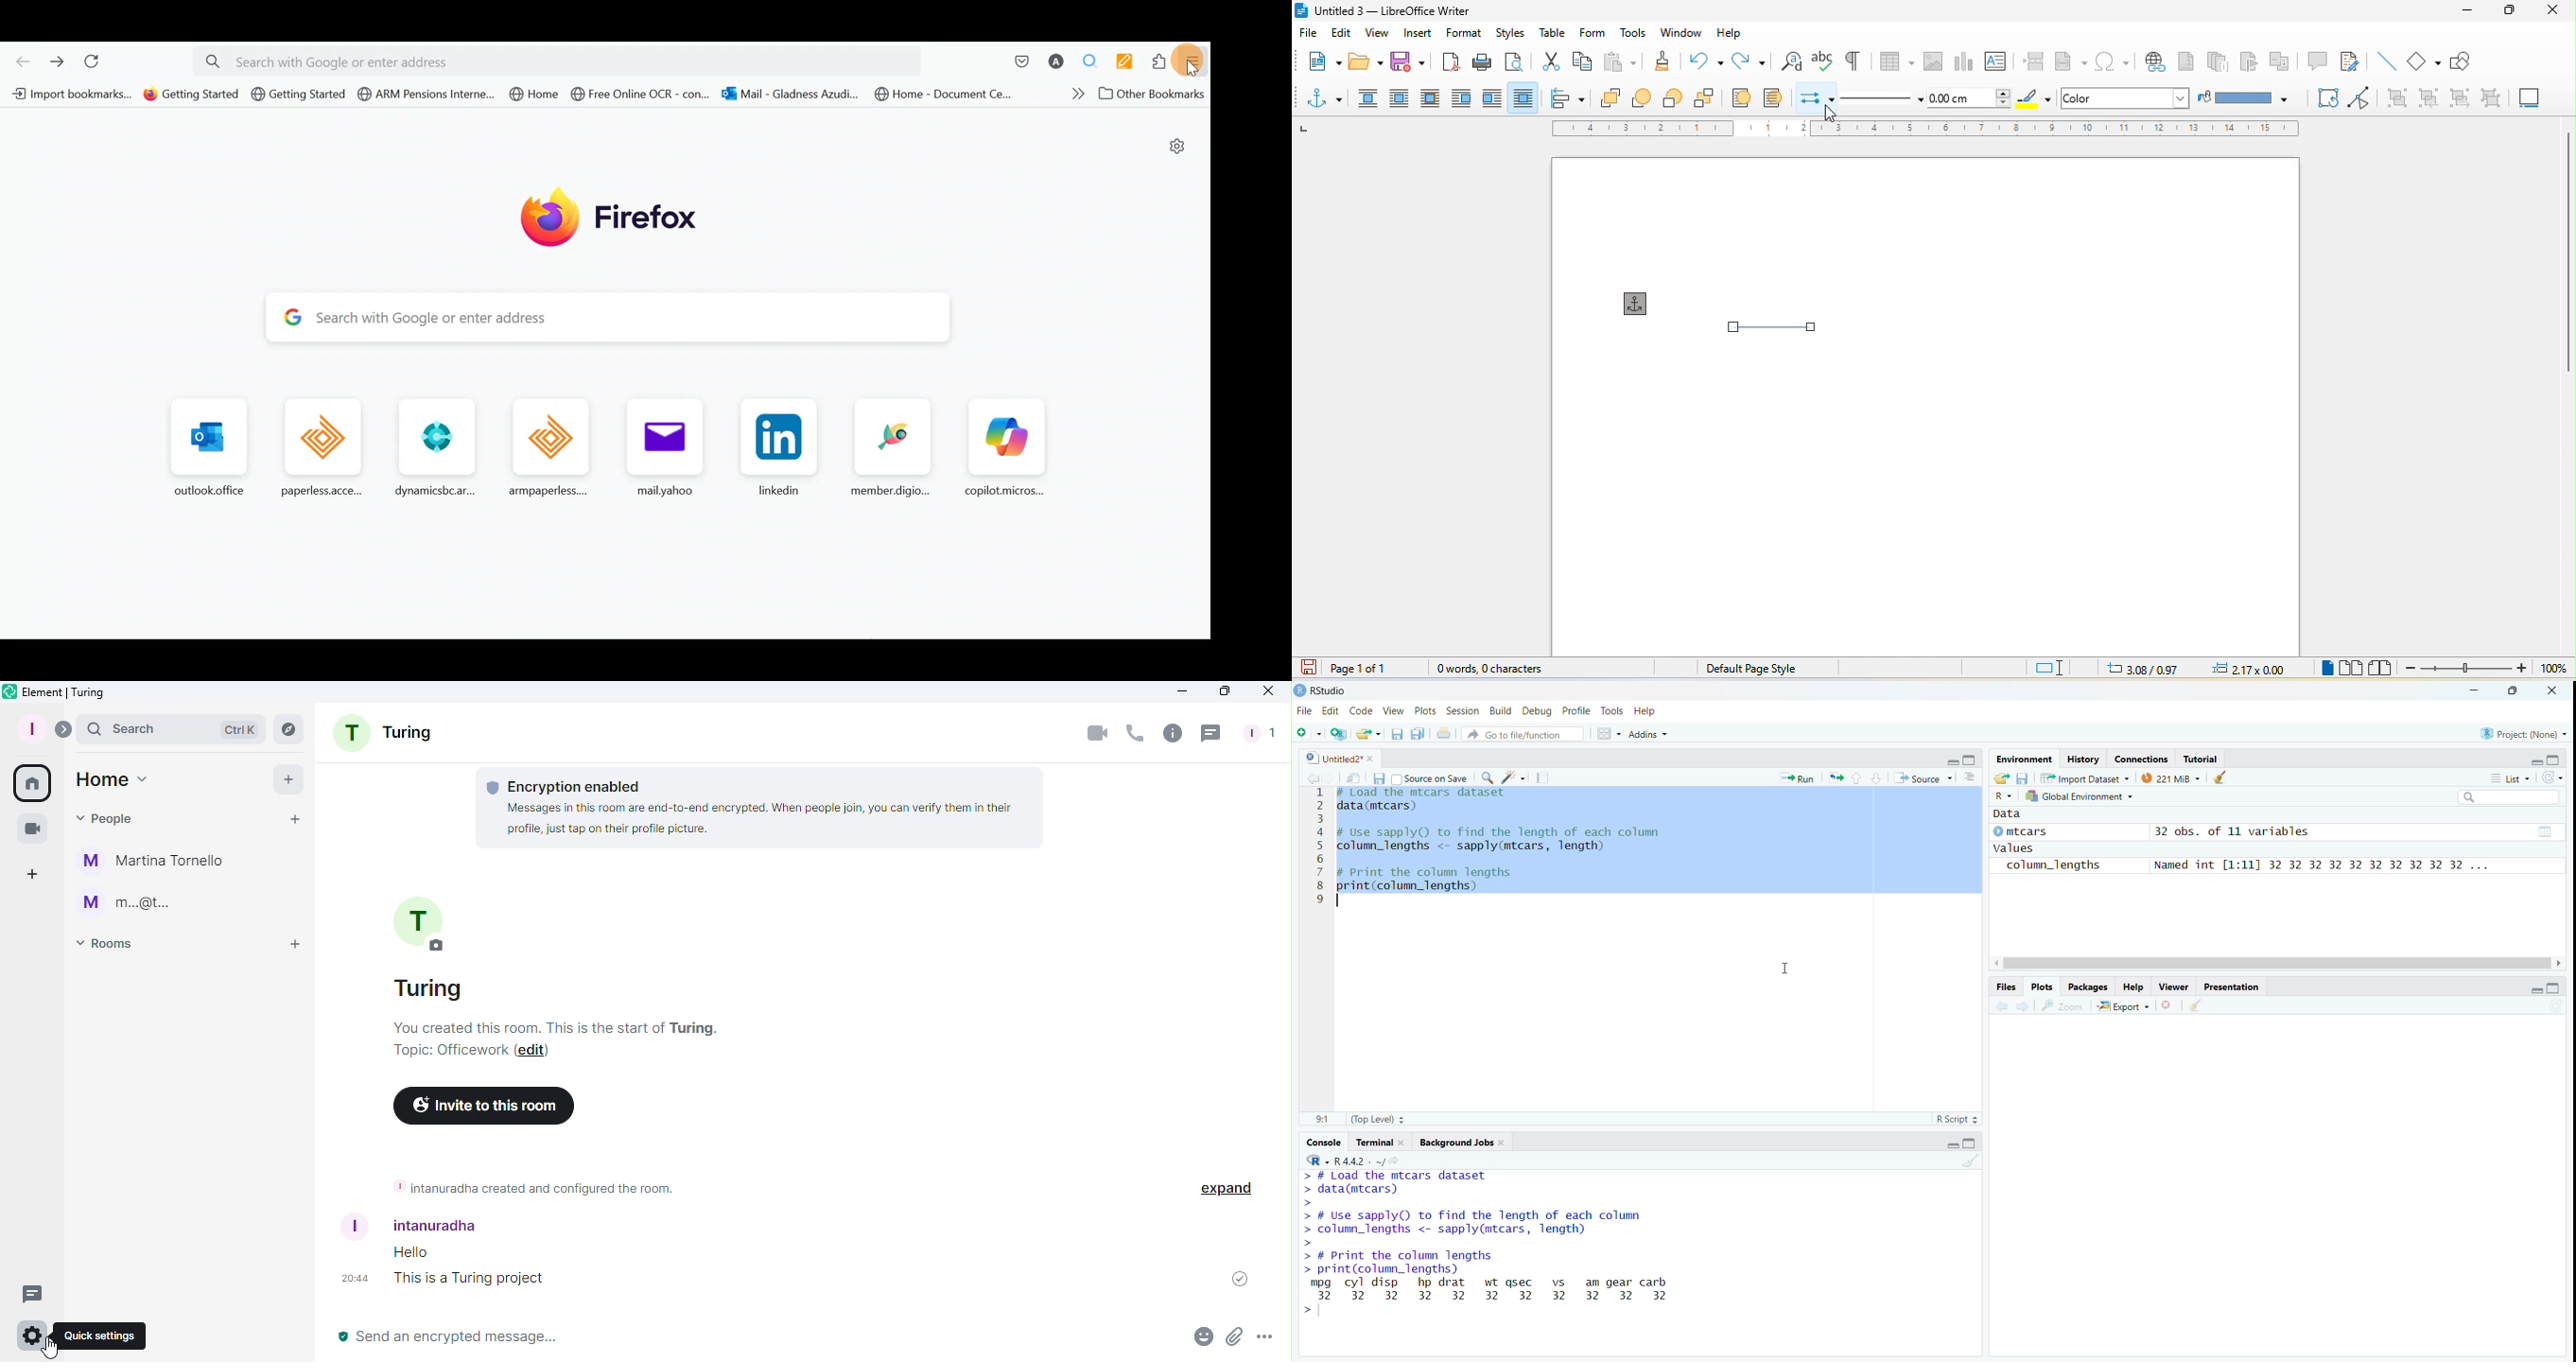 The width and height of the screenshot is (2576, 1372). Describe the element at coordinates (1958, 1119) in the screenshot. I see `R Script` at that location.